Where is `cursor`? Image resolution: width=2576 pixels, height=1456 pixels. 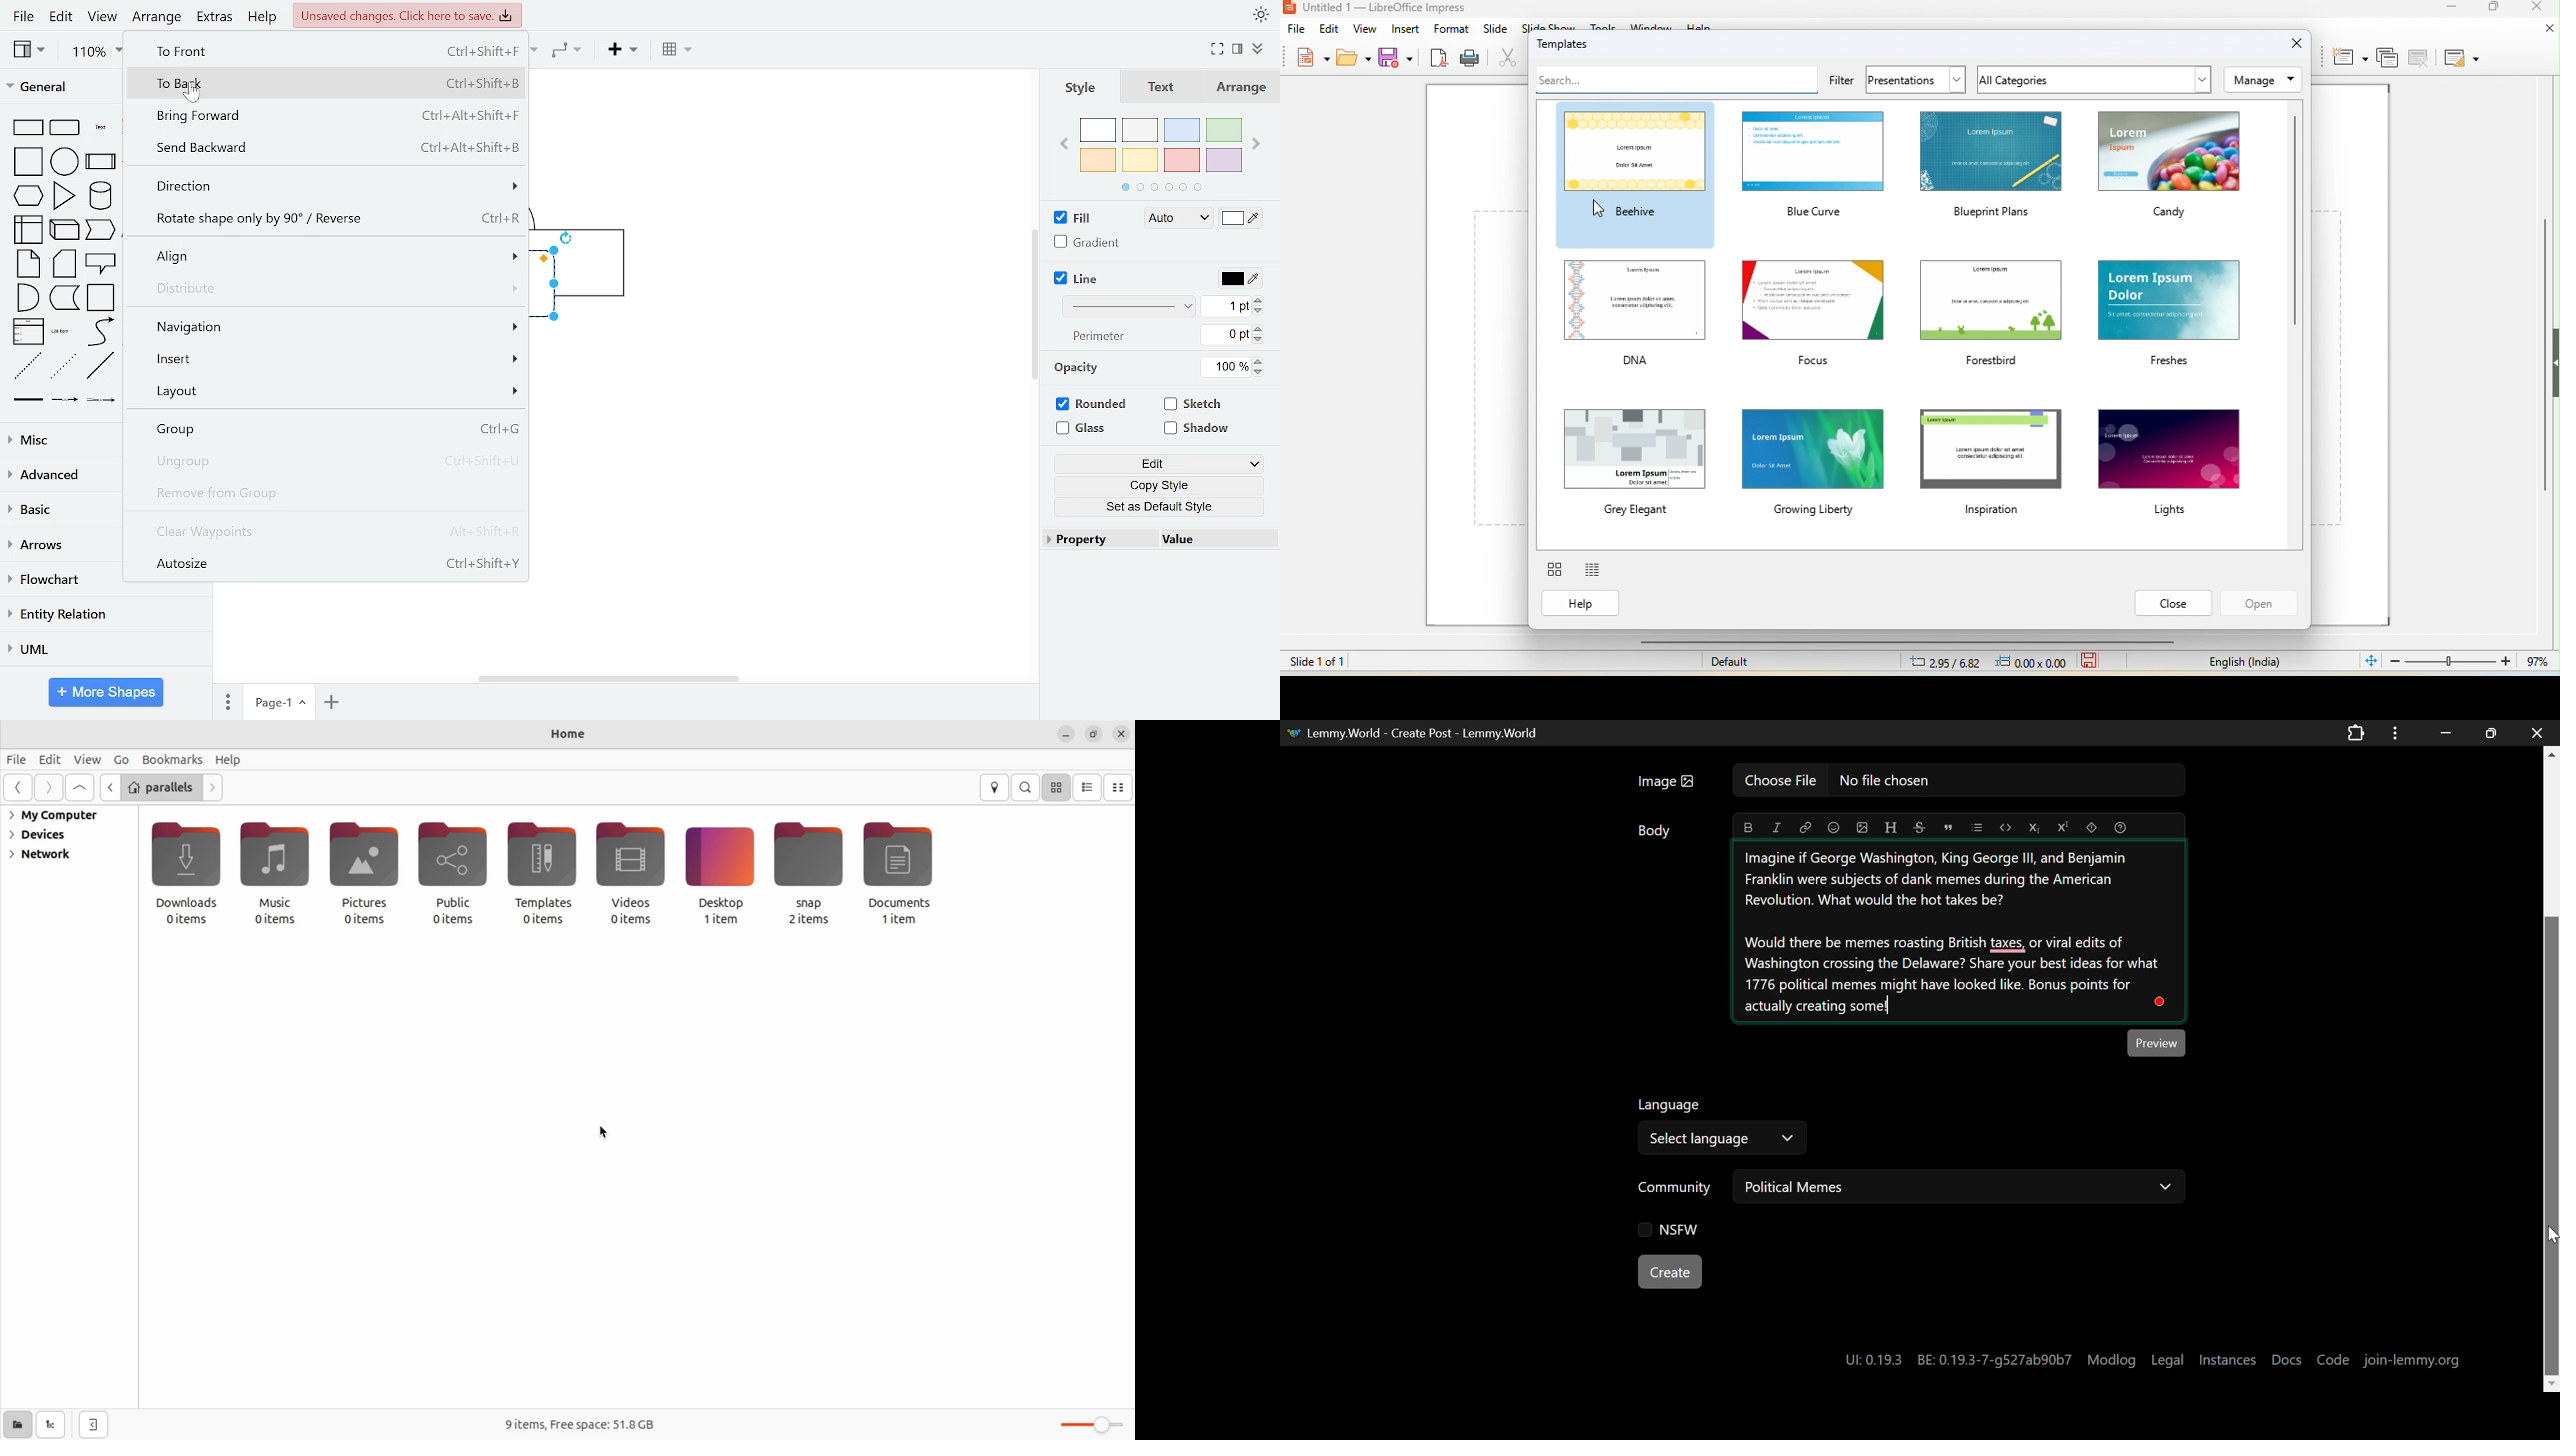
cursor is located at coordinates (599, 1133).